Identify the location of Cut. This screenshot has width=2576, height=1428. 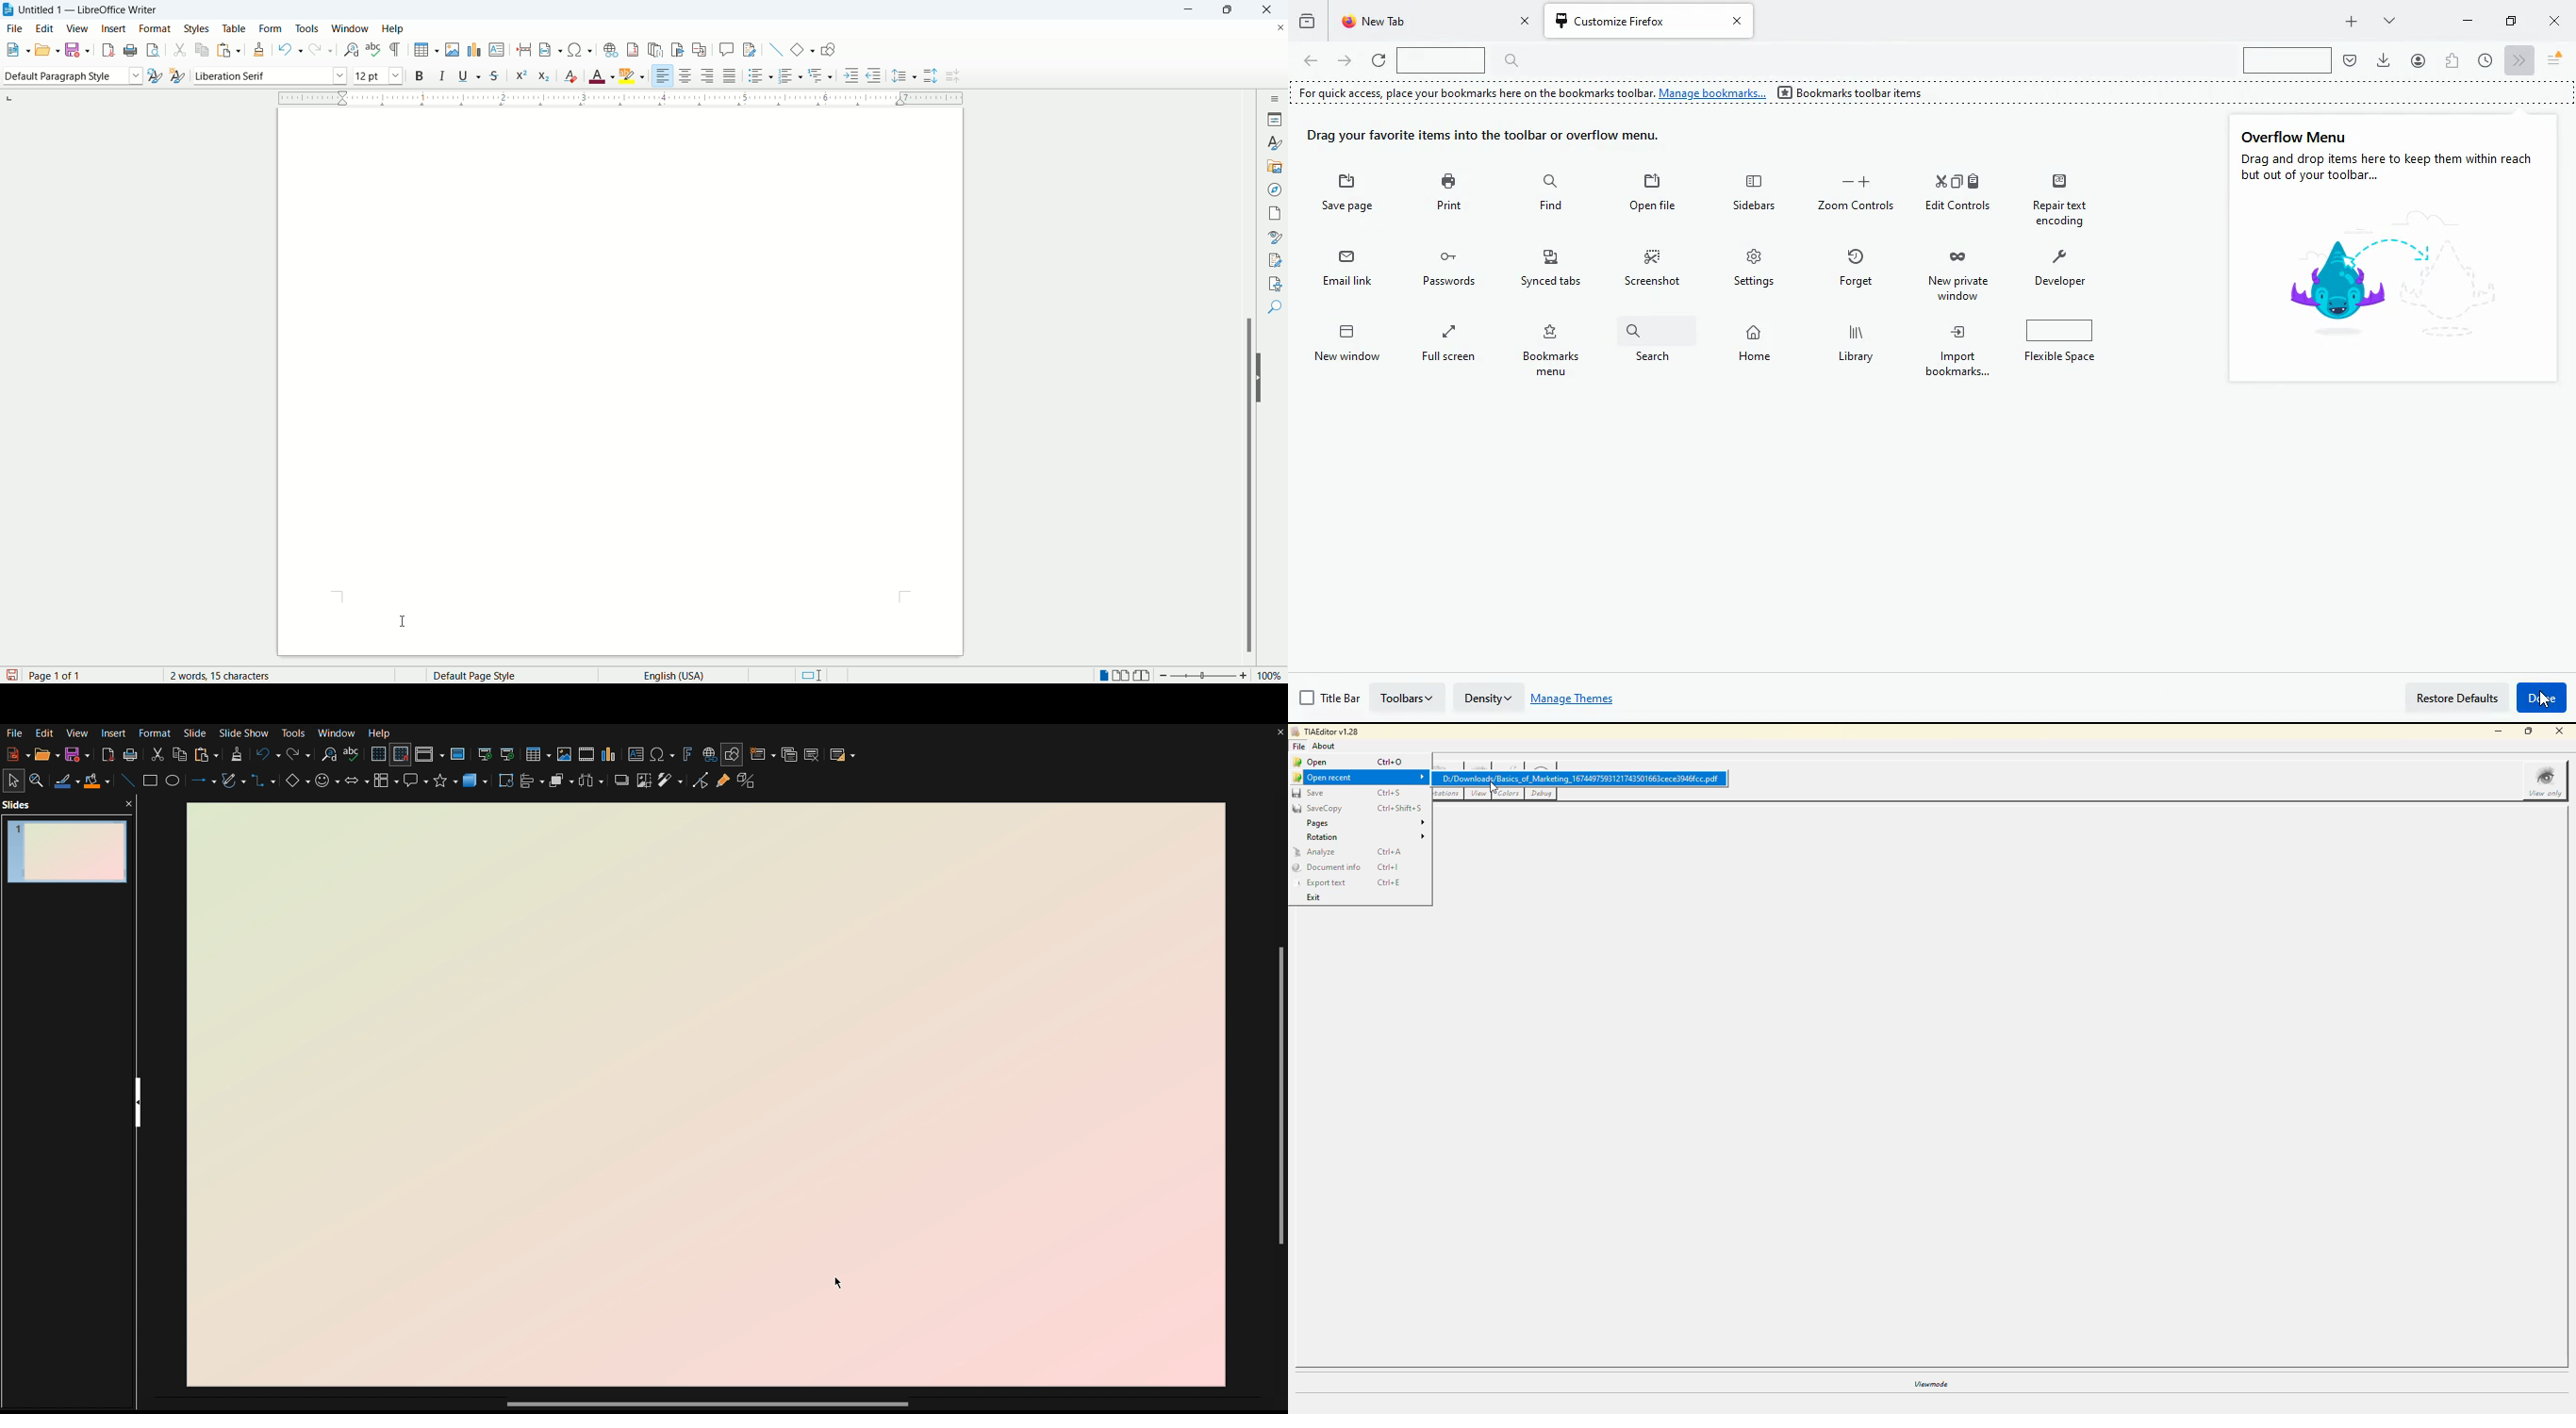
(156, 753).